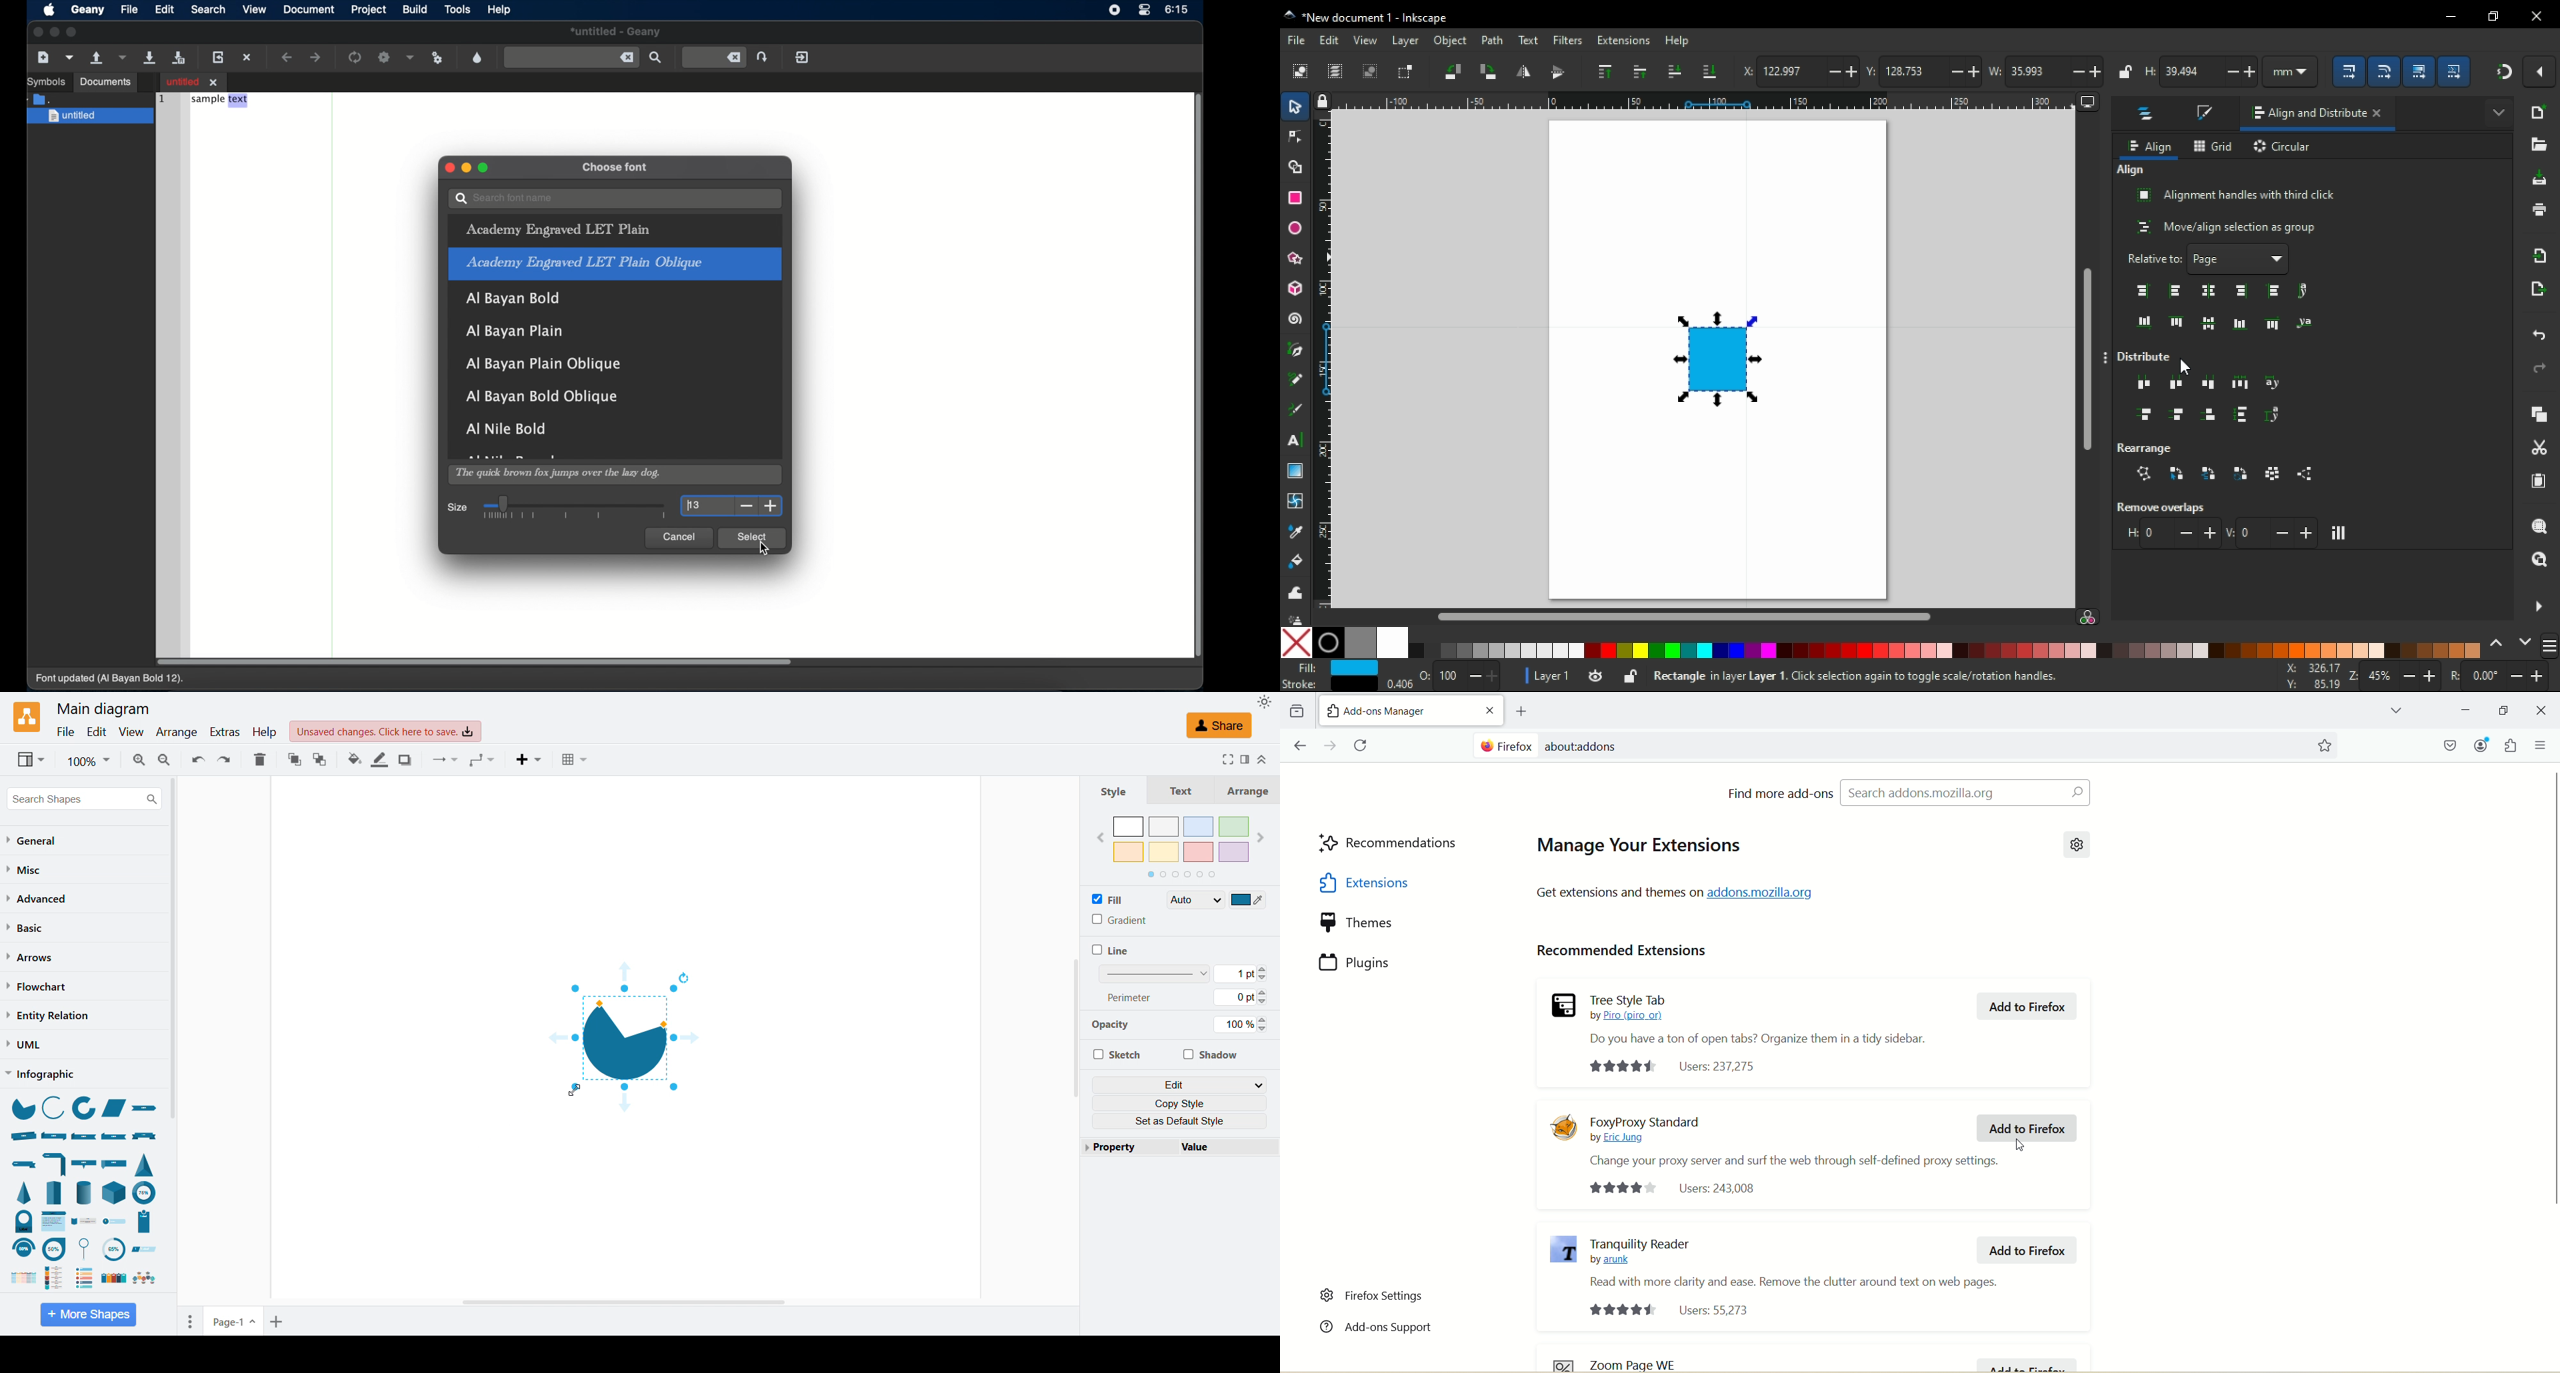 This screenshot has height=1400, width=2576. I want to click on distribute, so click(2150, 357).